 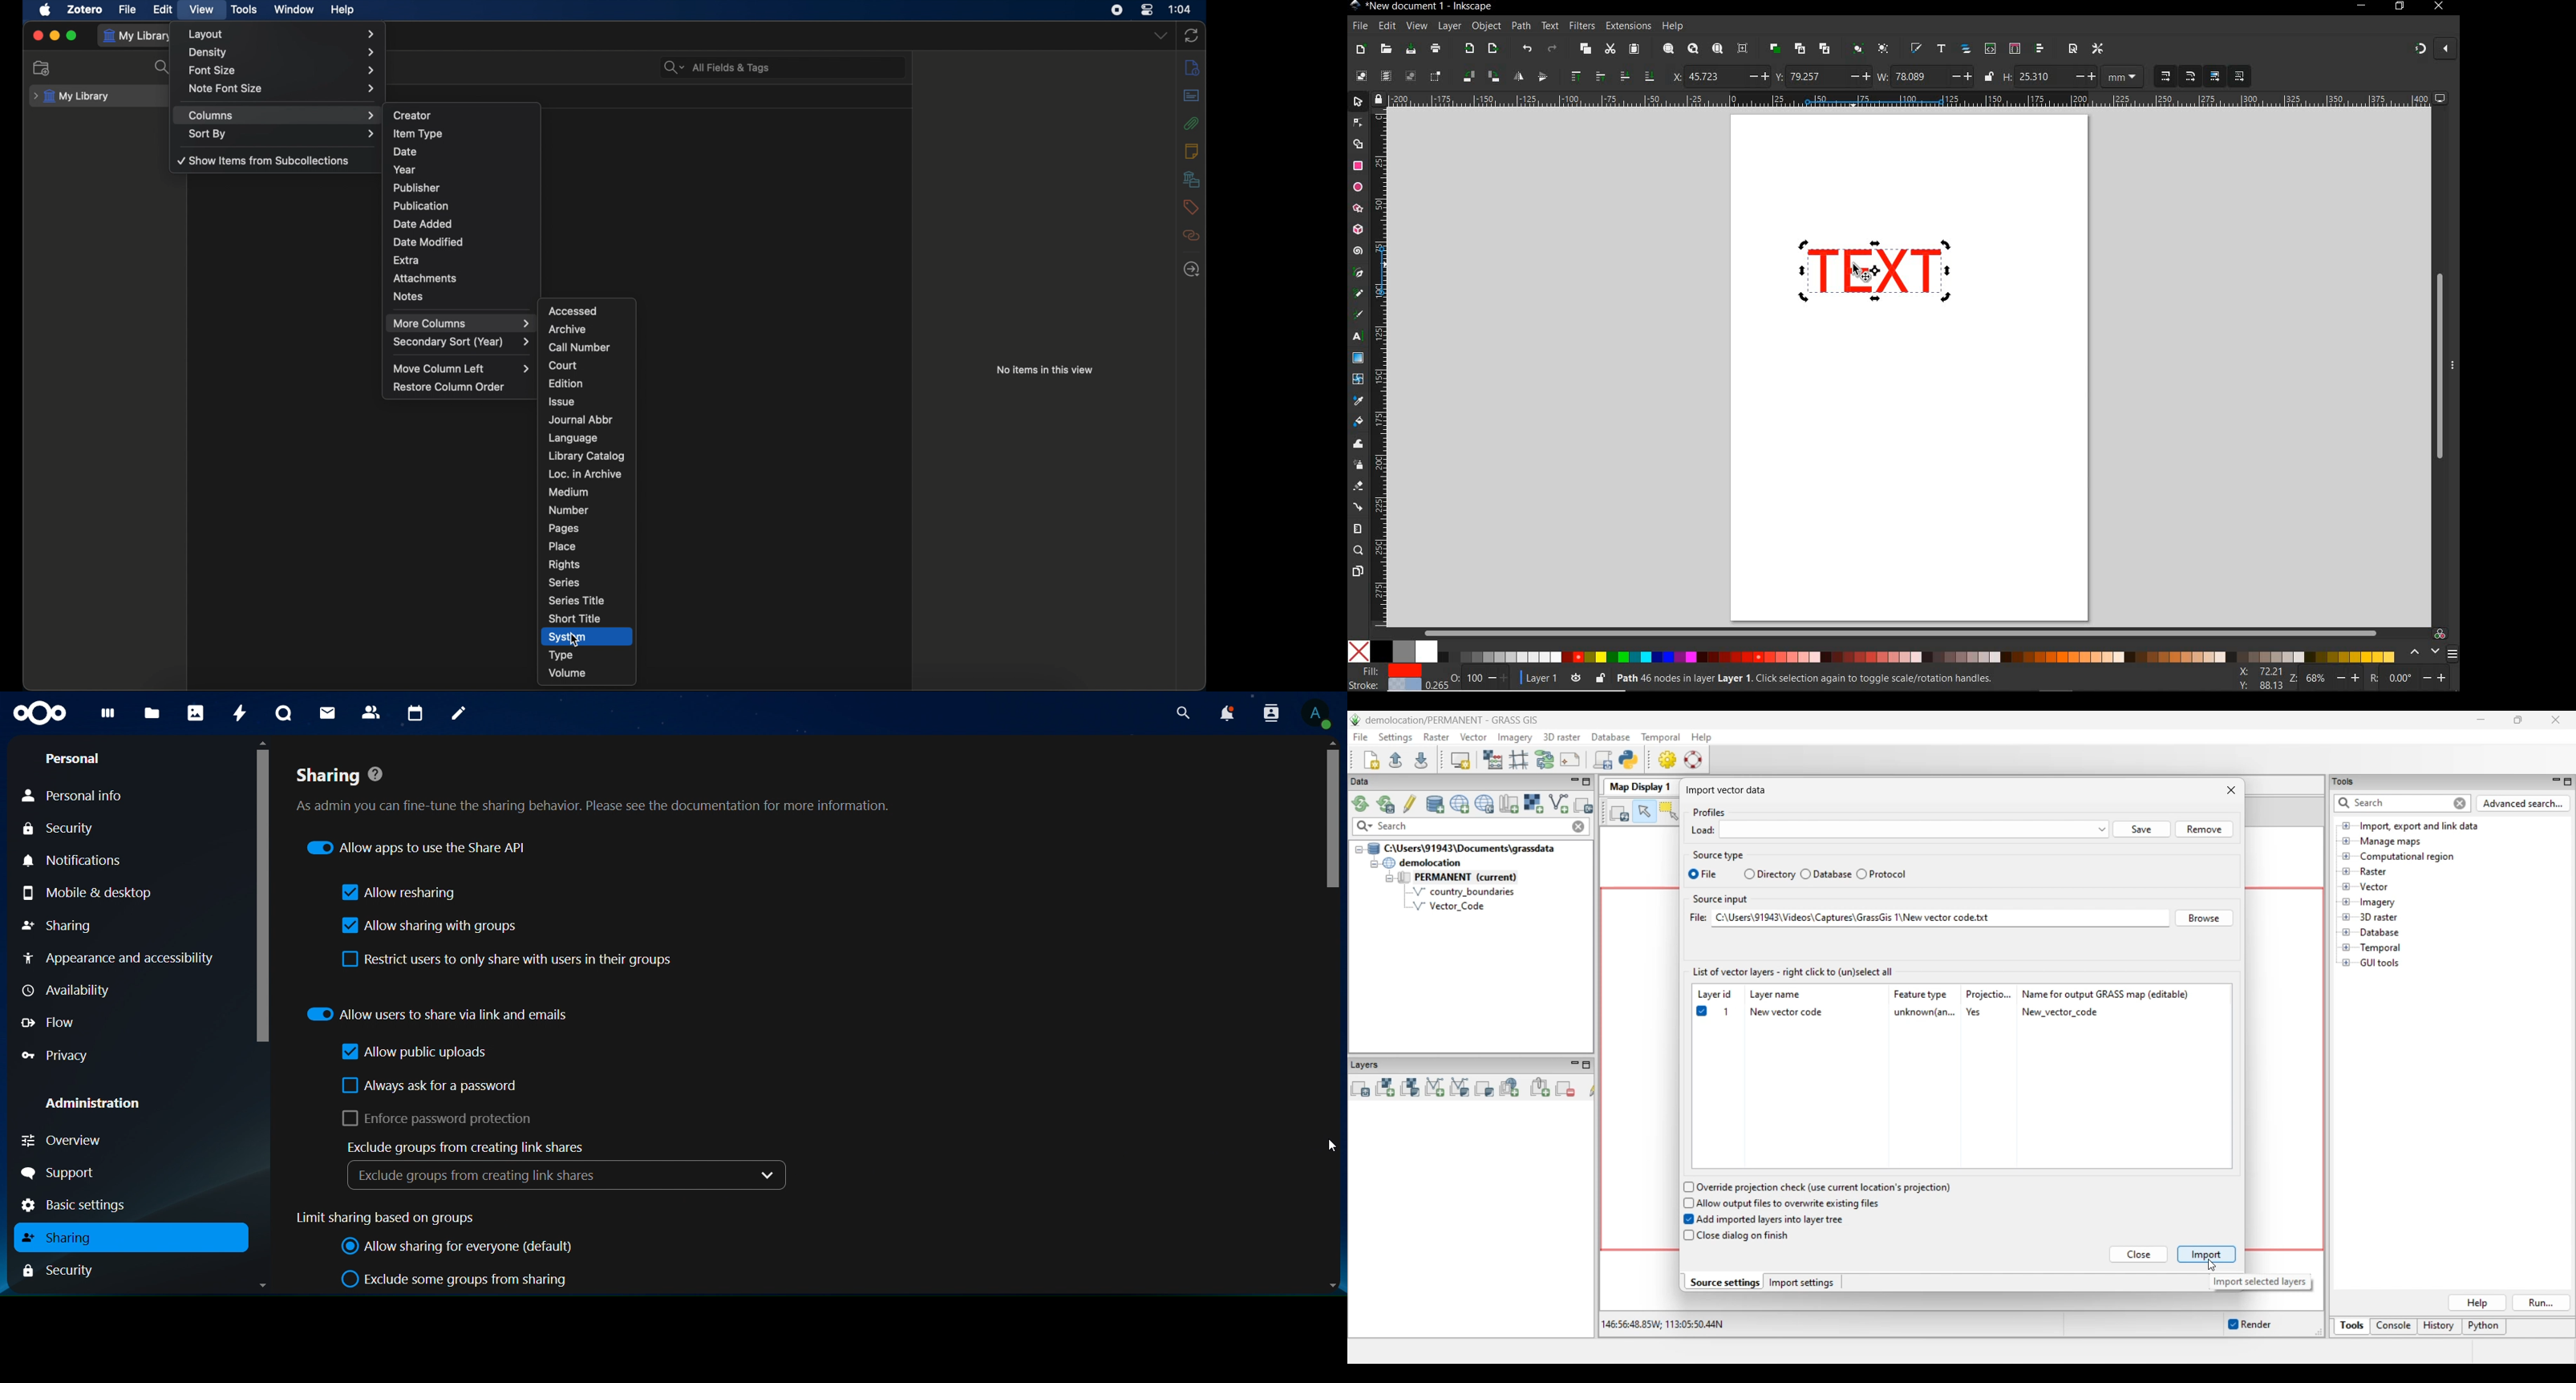 I want to click on MINIMIZE, so click(x=2360, y=6).